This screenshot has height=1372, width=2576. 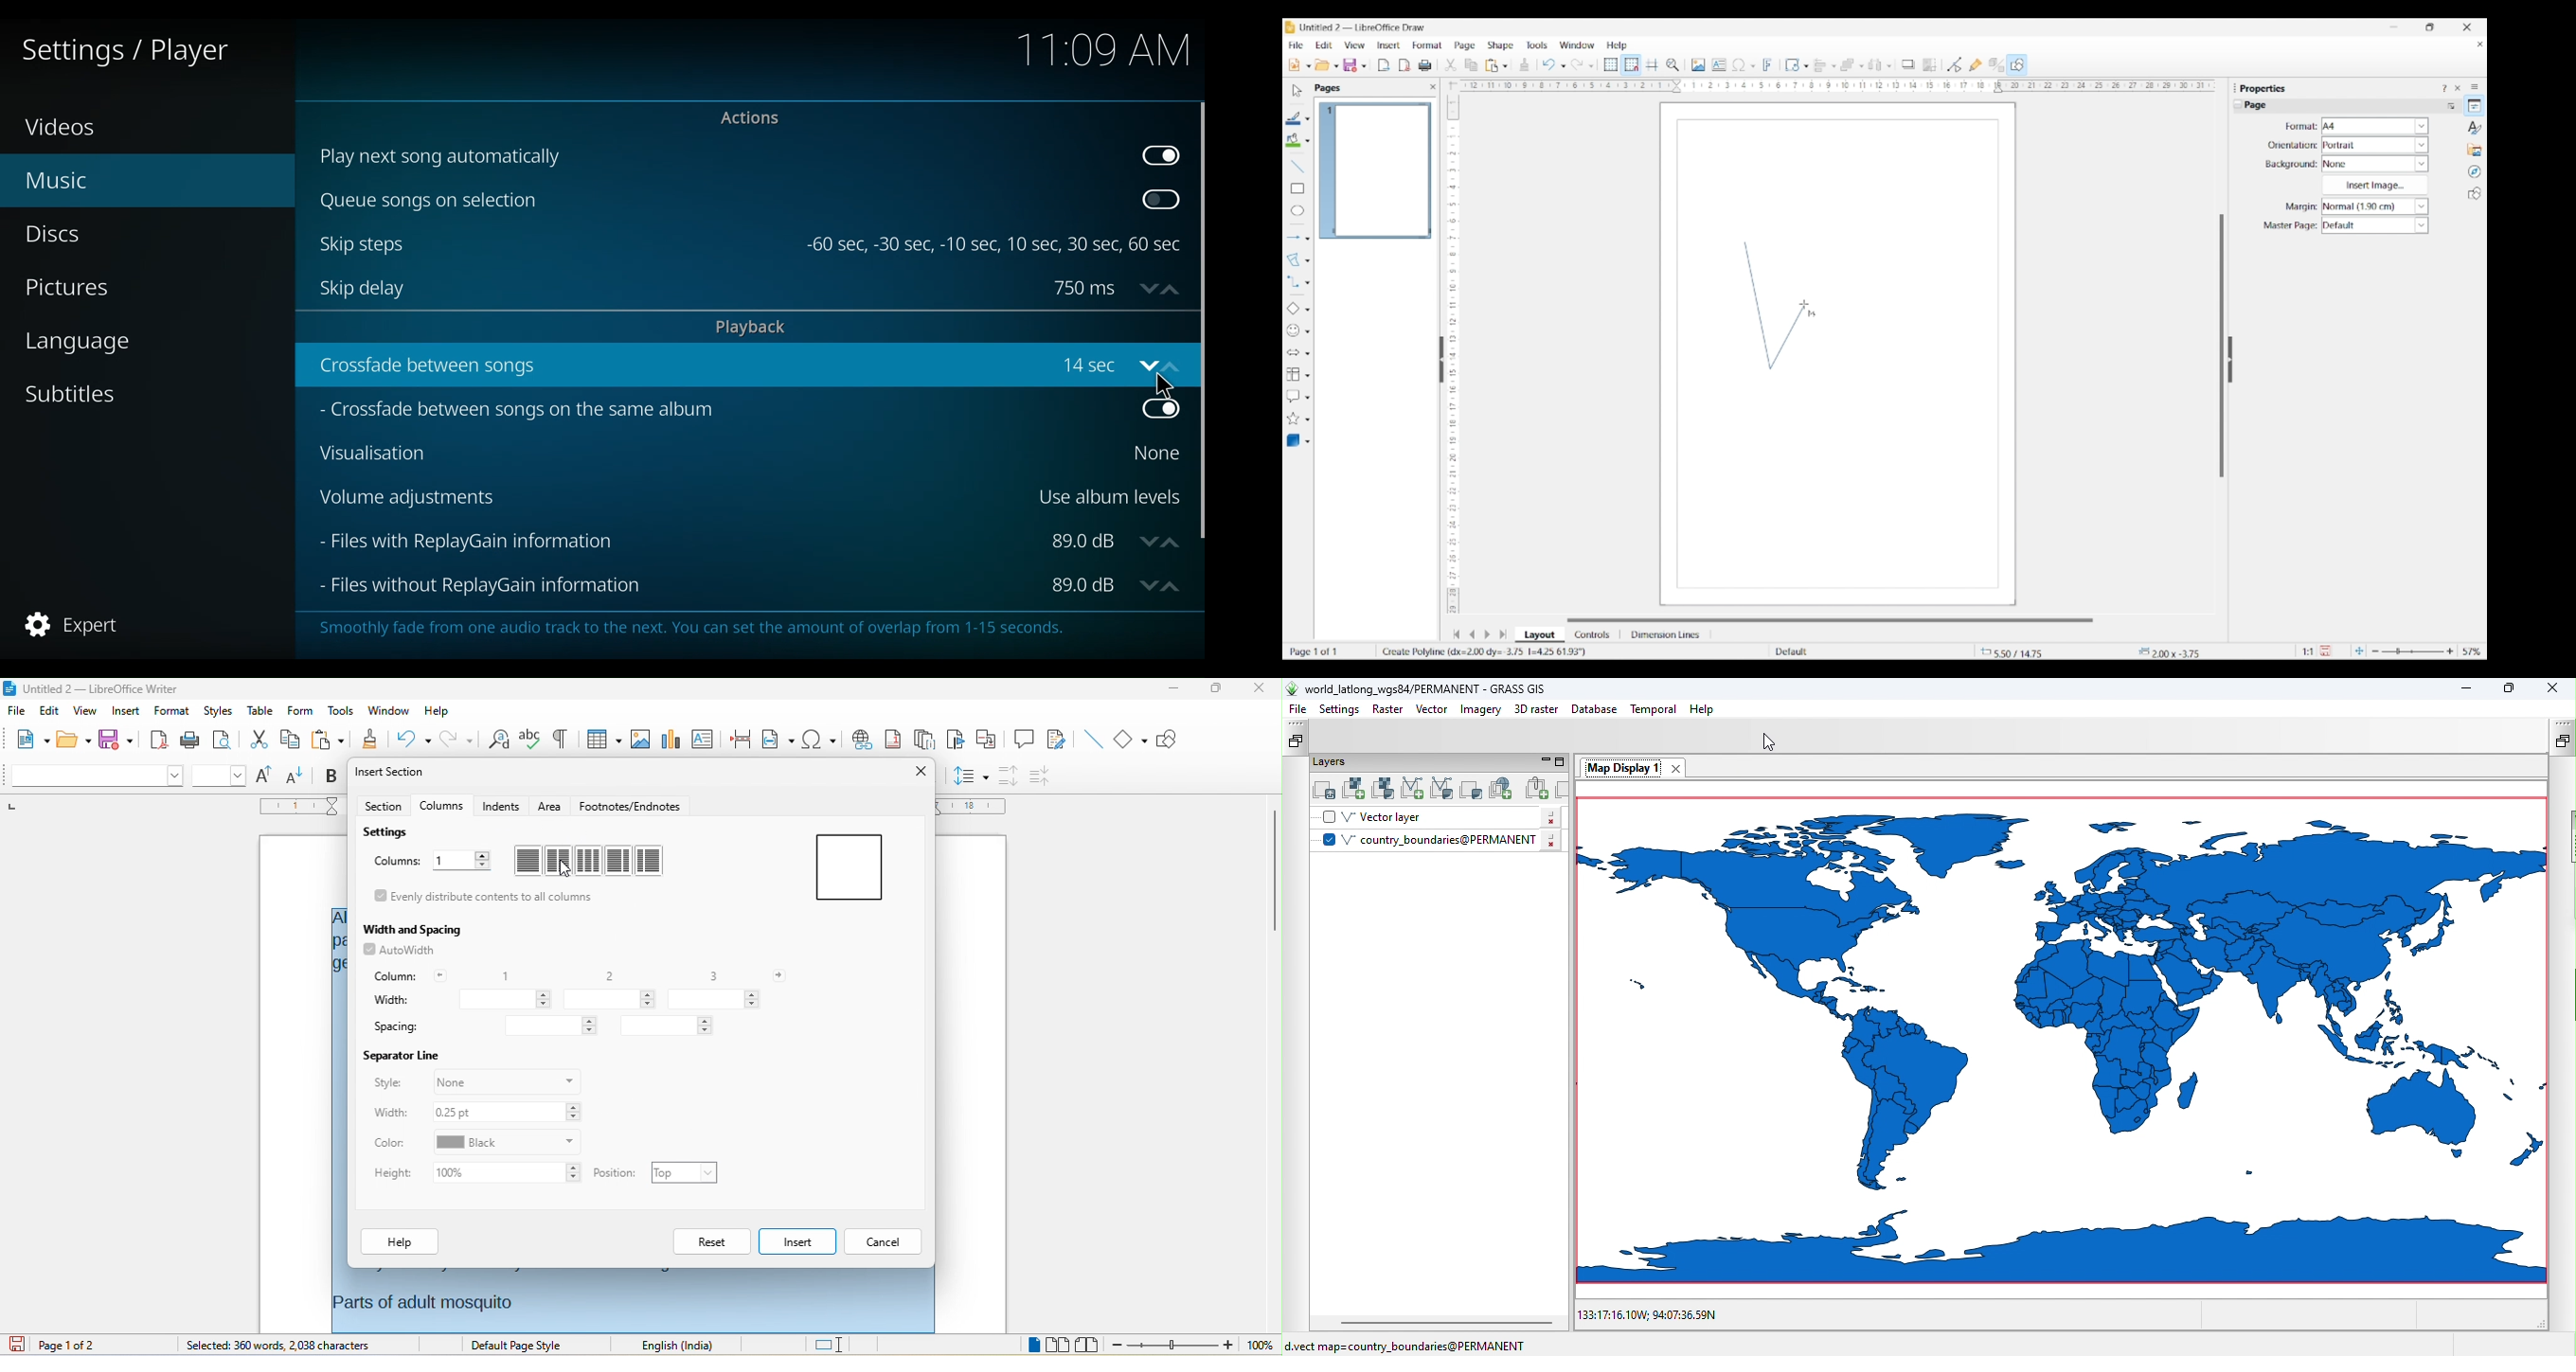 I want to click on decrease paragraph spacing, so click(x=1042, y=775).